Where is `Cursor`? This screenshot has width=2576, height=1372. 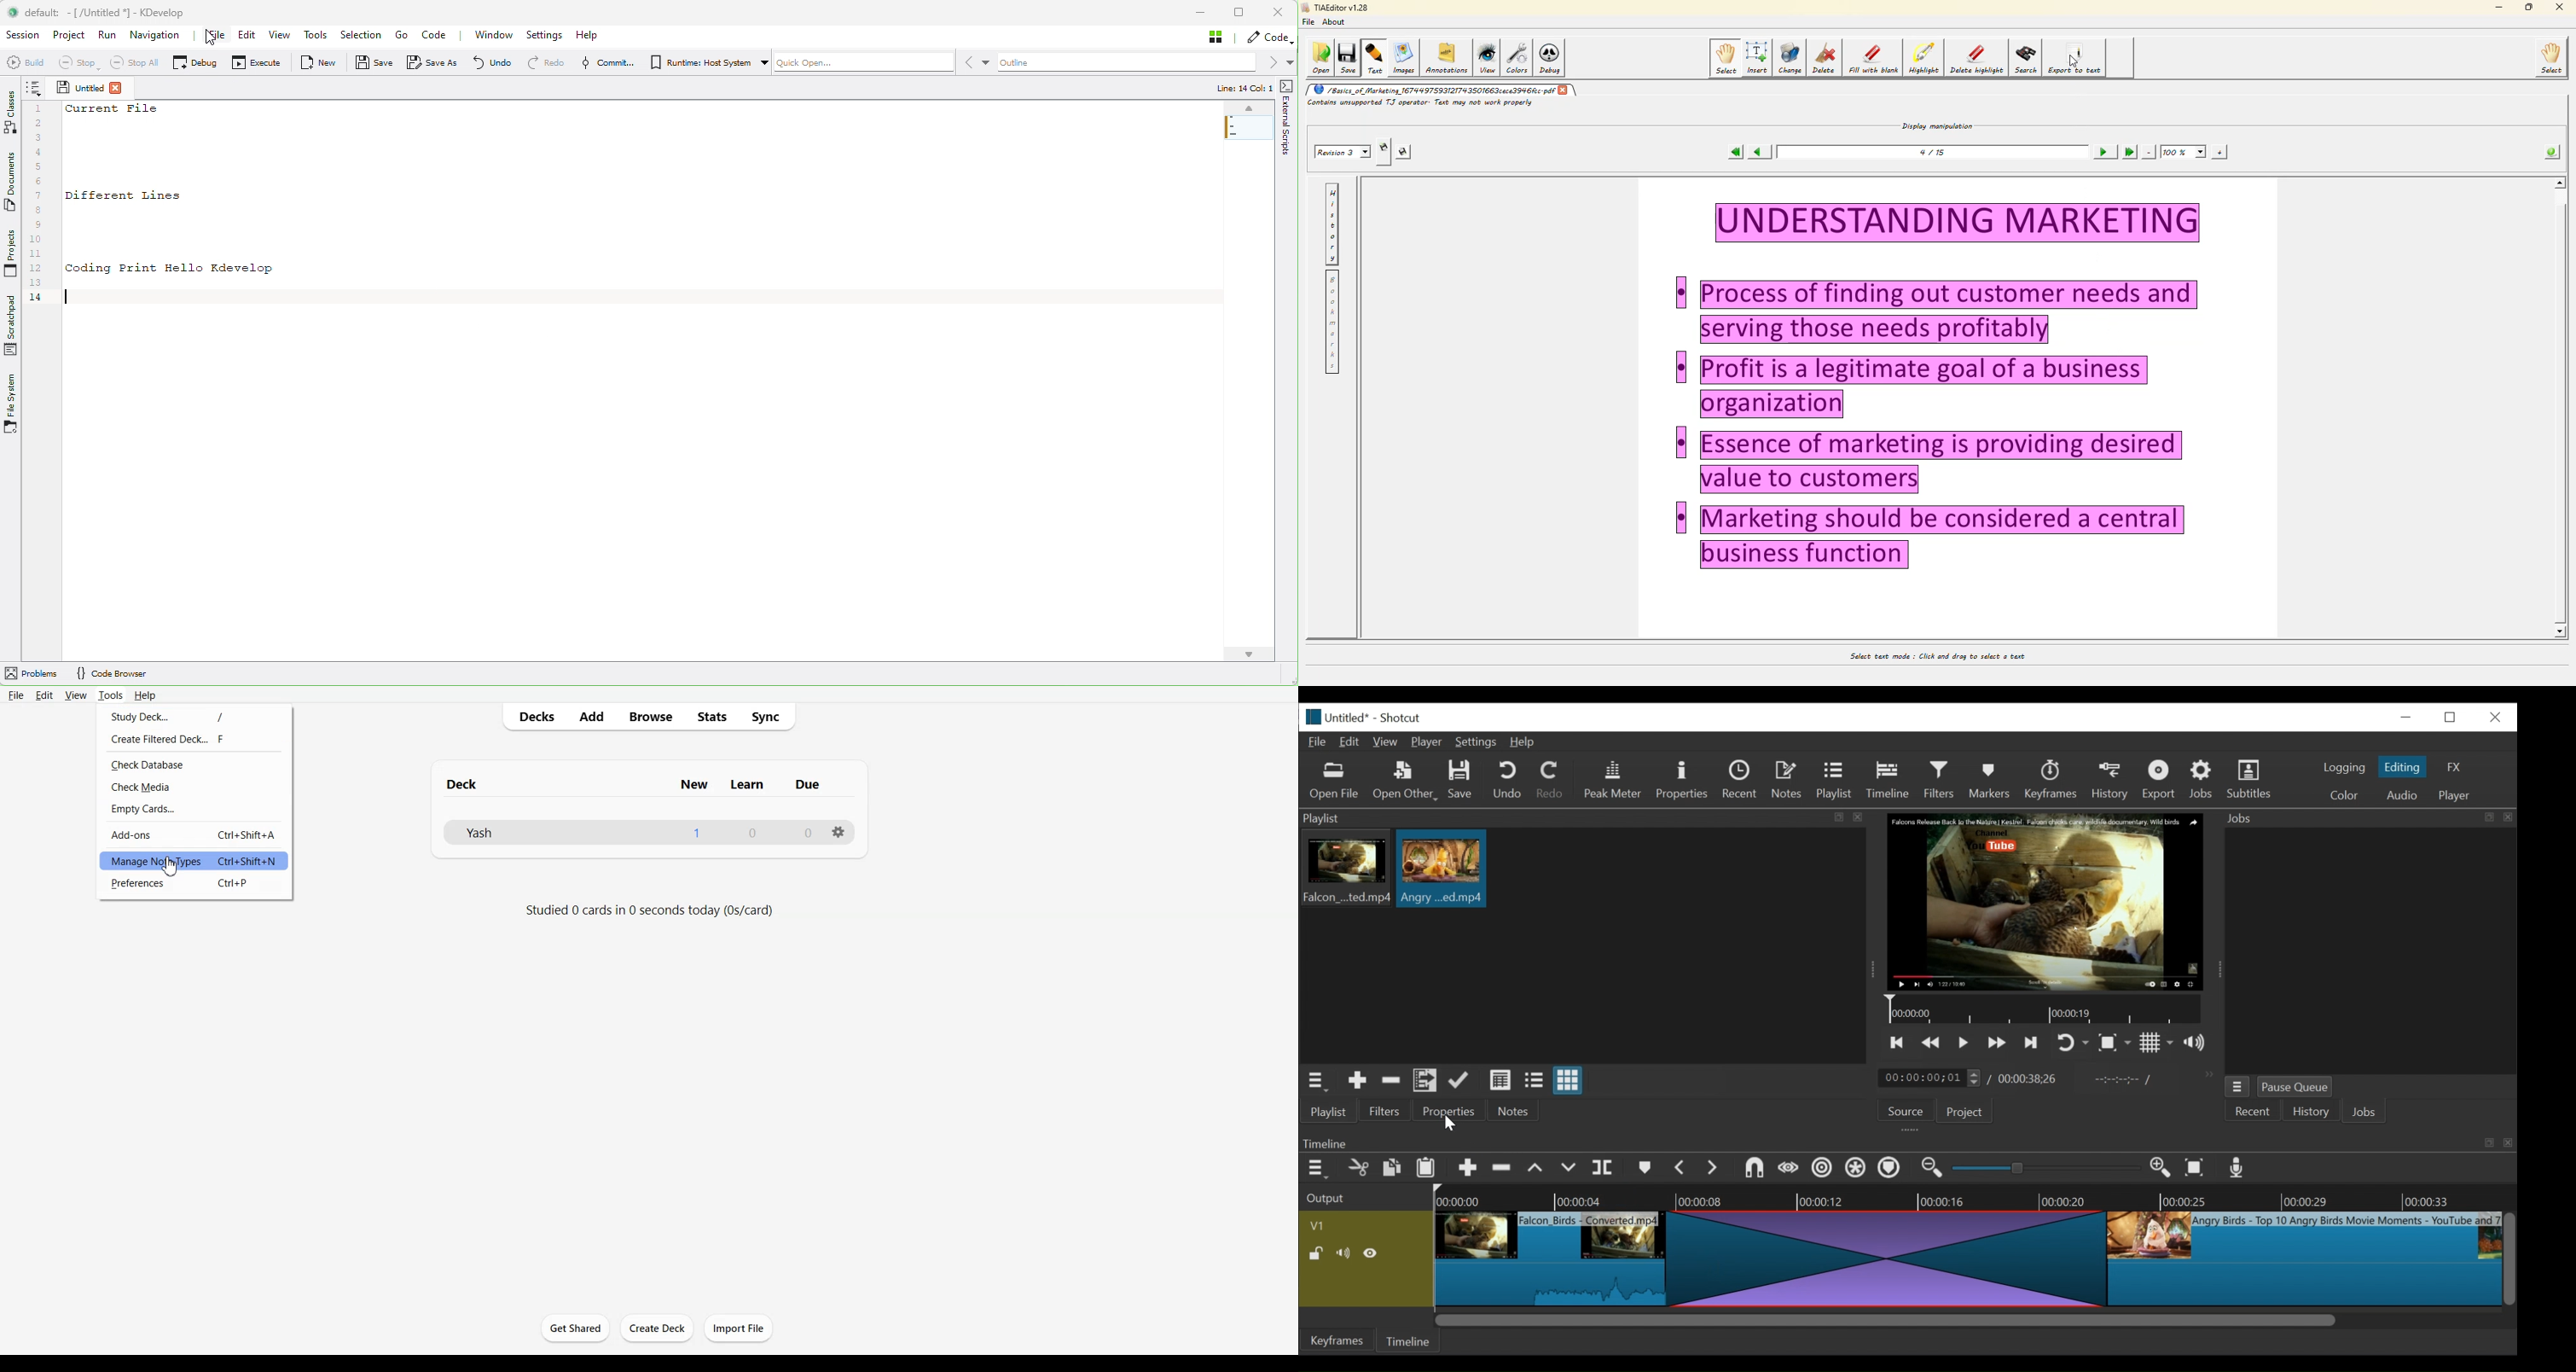 Cursor is located at coordinates (172, 869).